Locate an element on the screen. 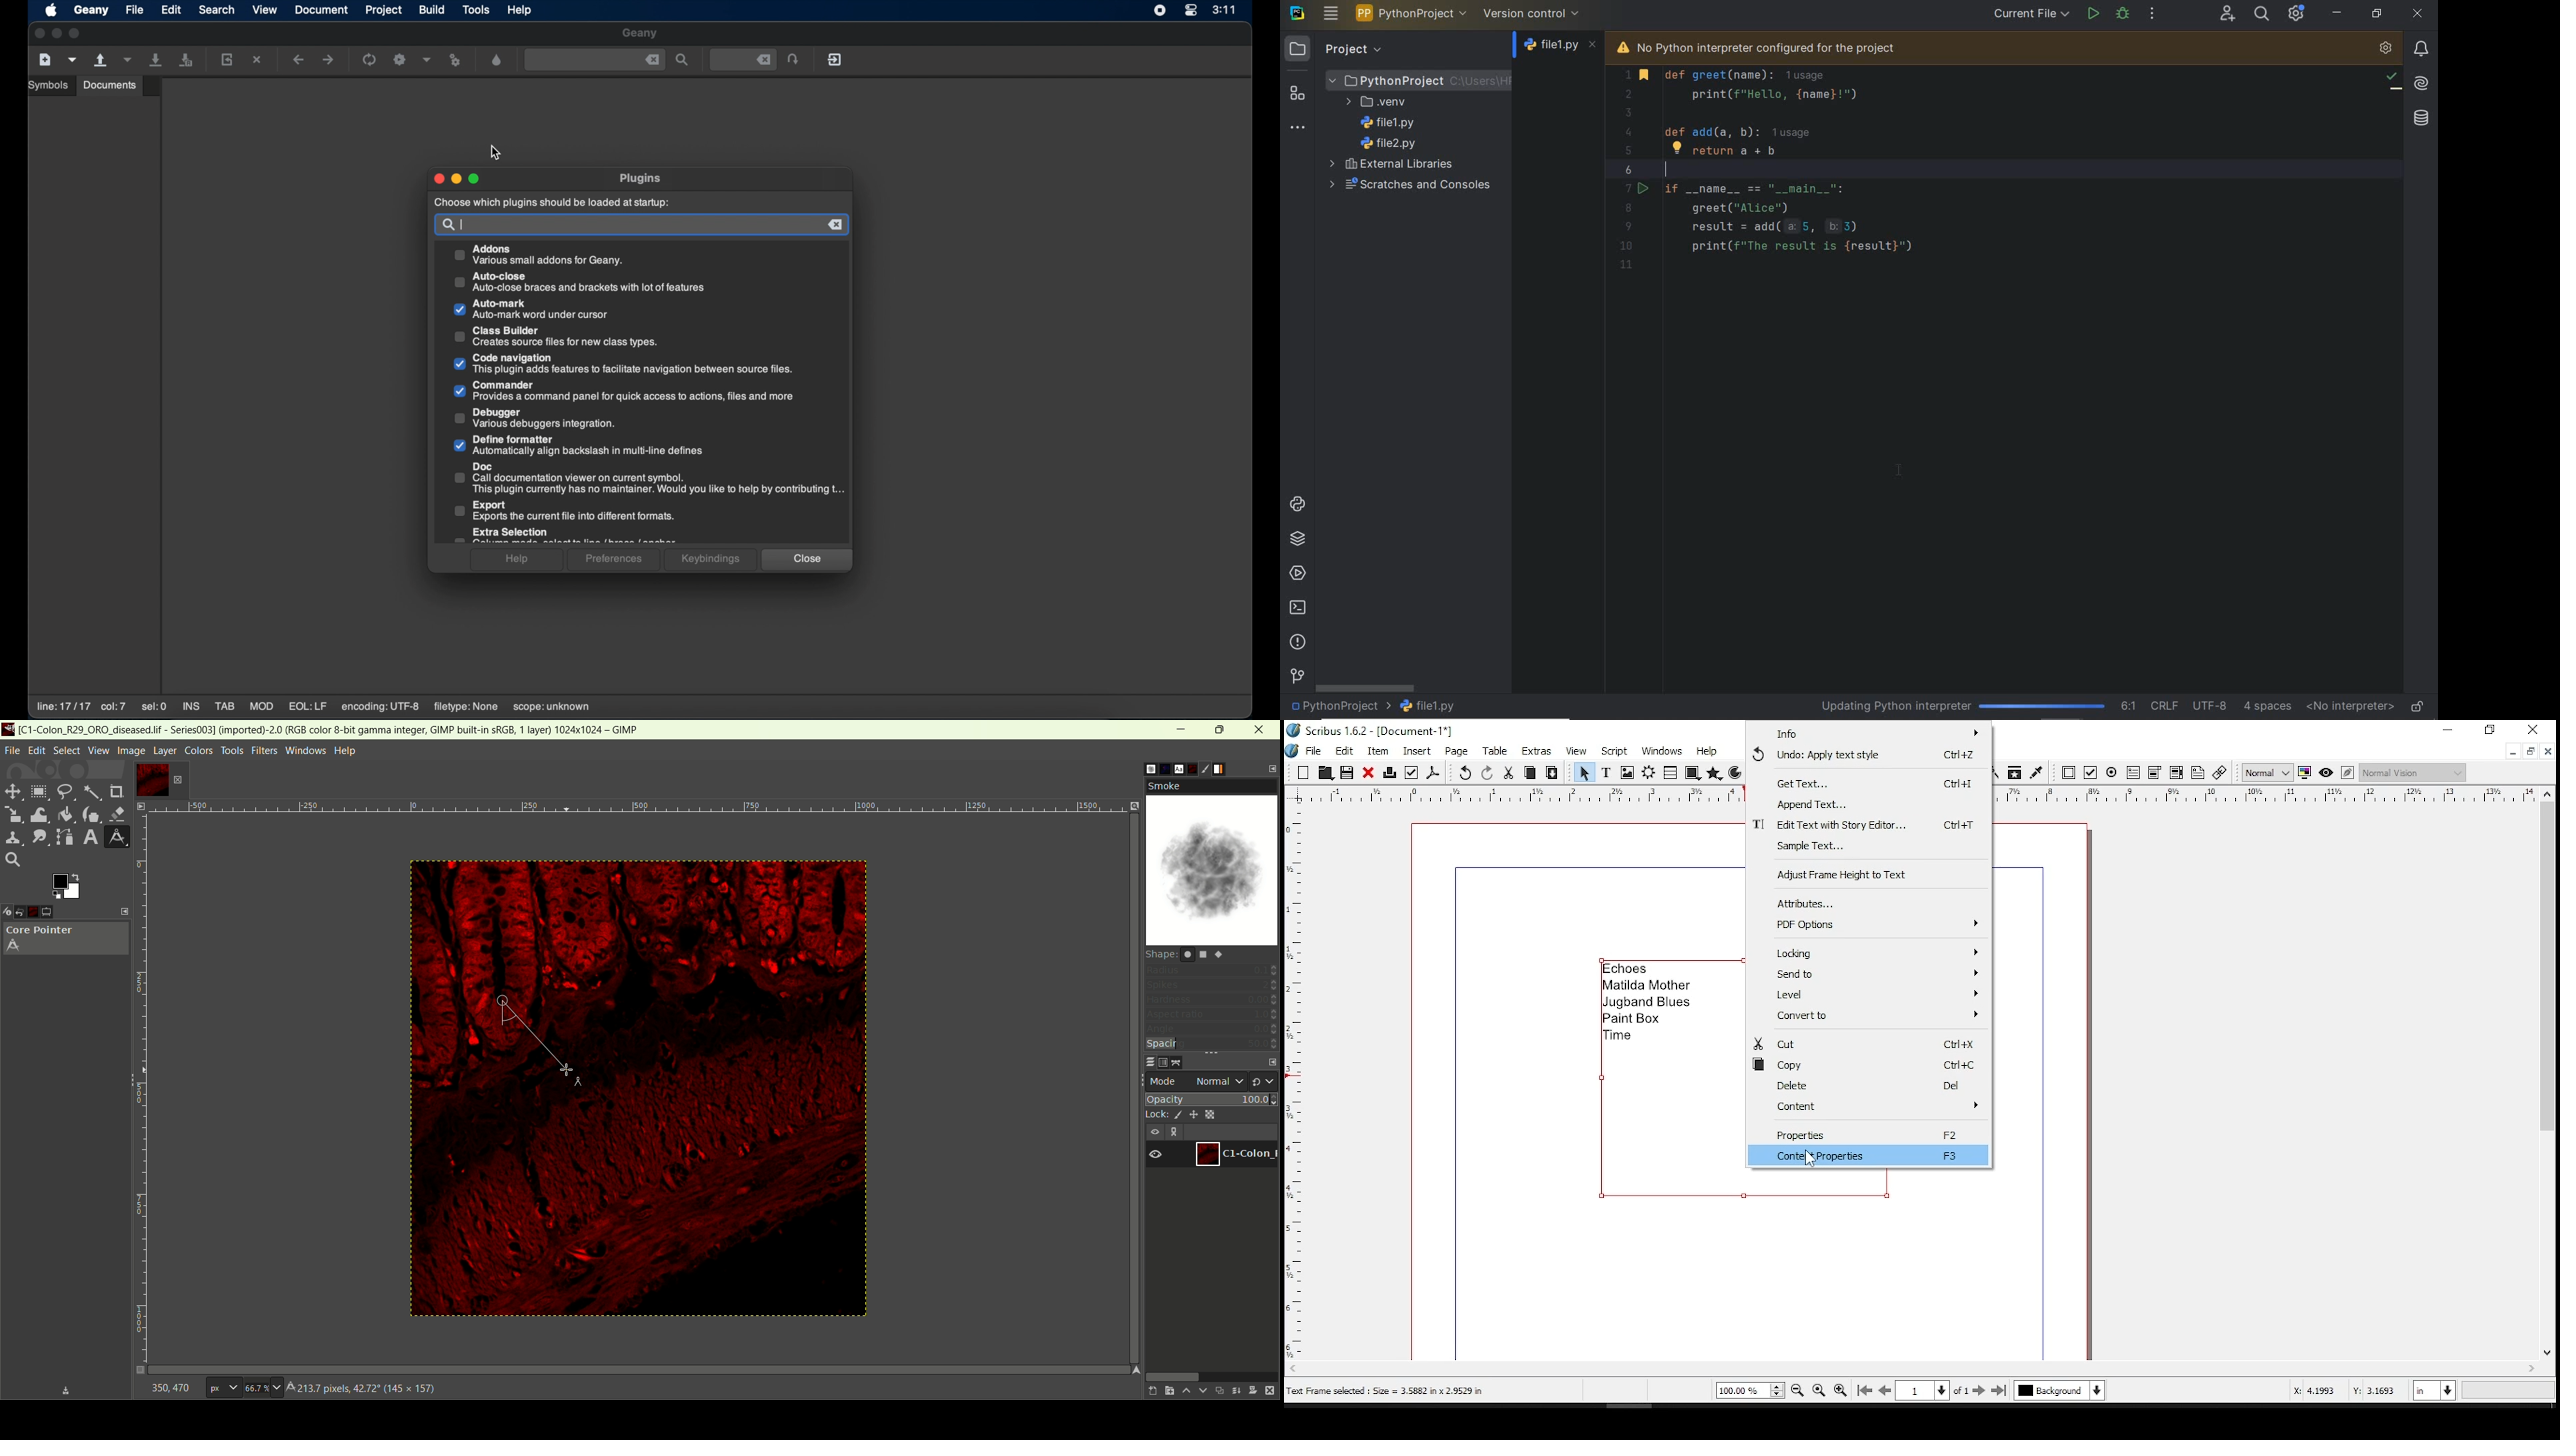 The width and height of the screenshot is (2576, 1456). first page is located at coordinates (1867, 1391).